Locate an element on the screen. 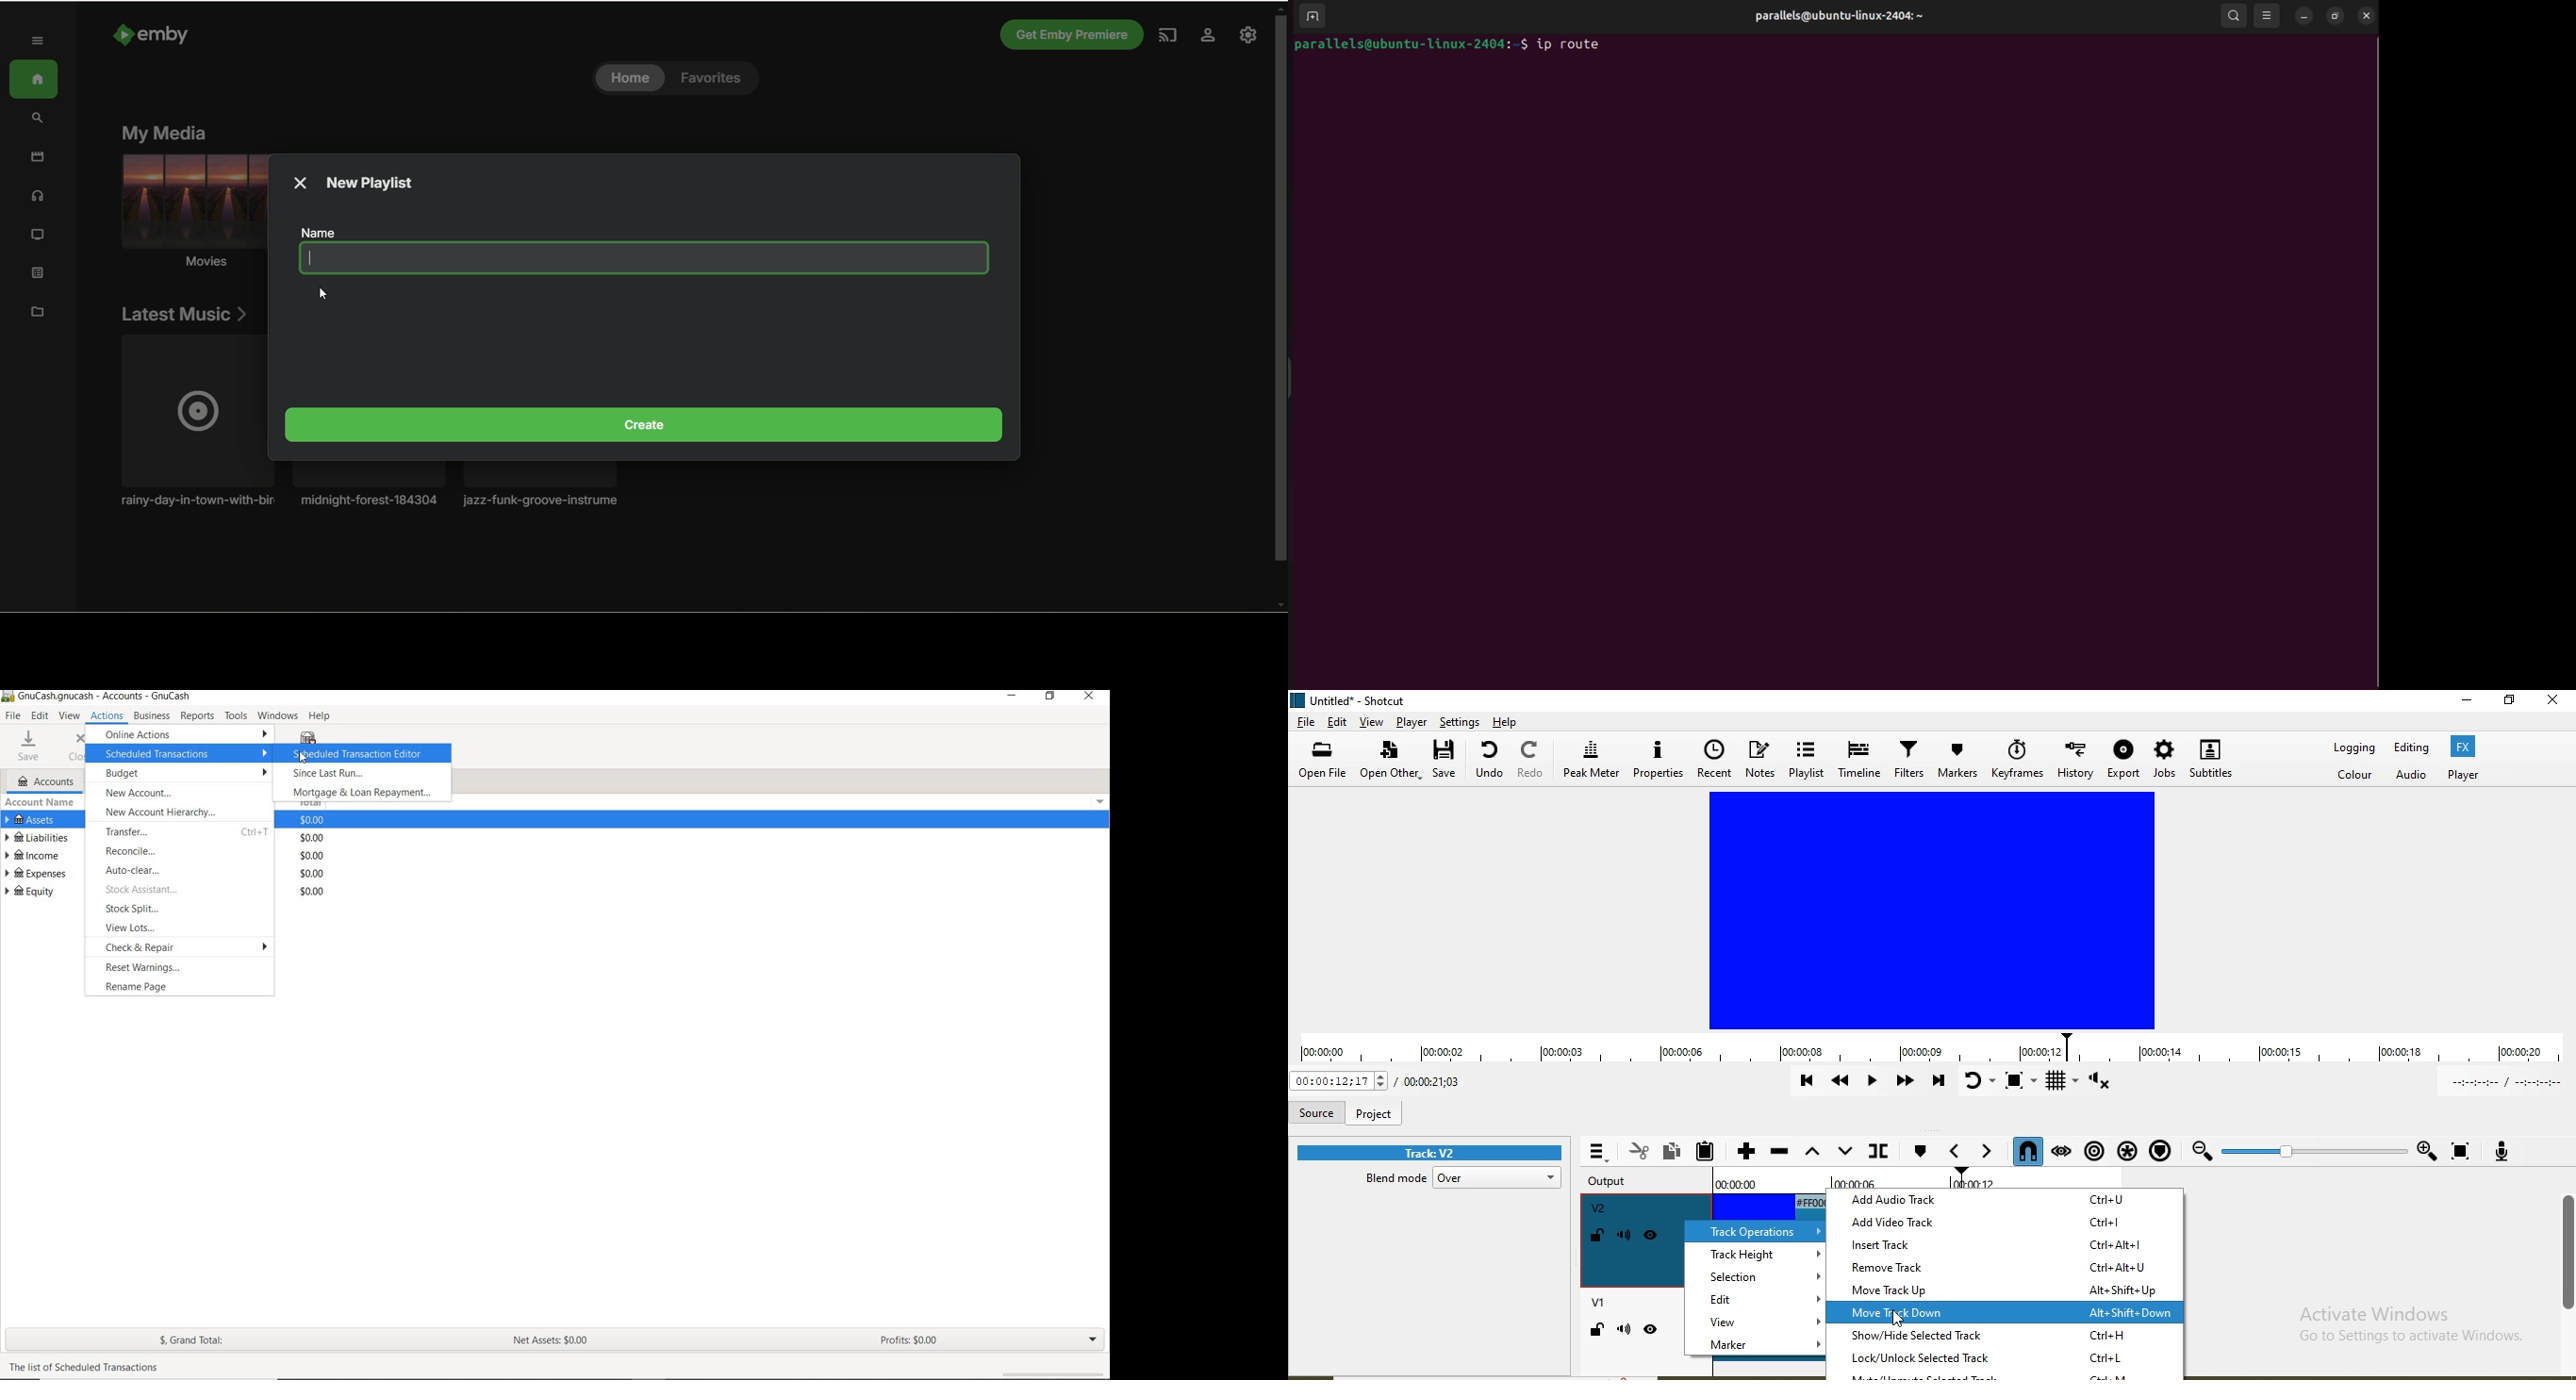 The height and width of the screenshot is (1400, 2576). minimise is located at coordinates (2454, 704).